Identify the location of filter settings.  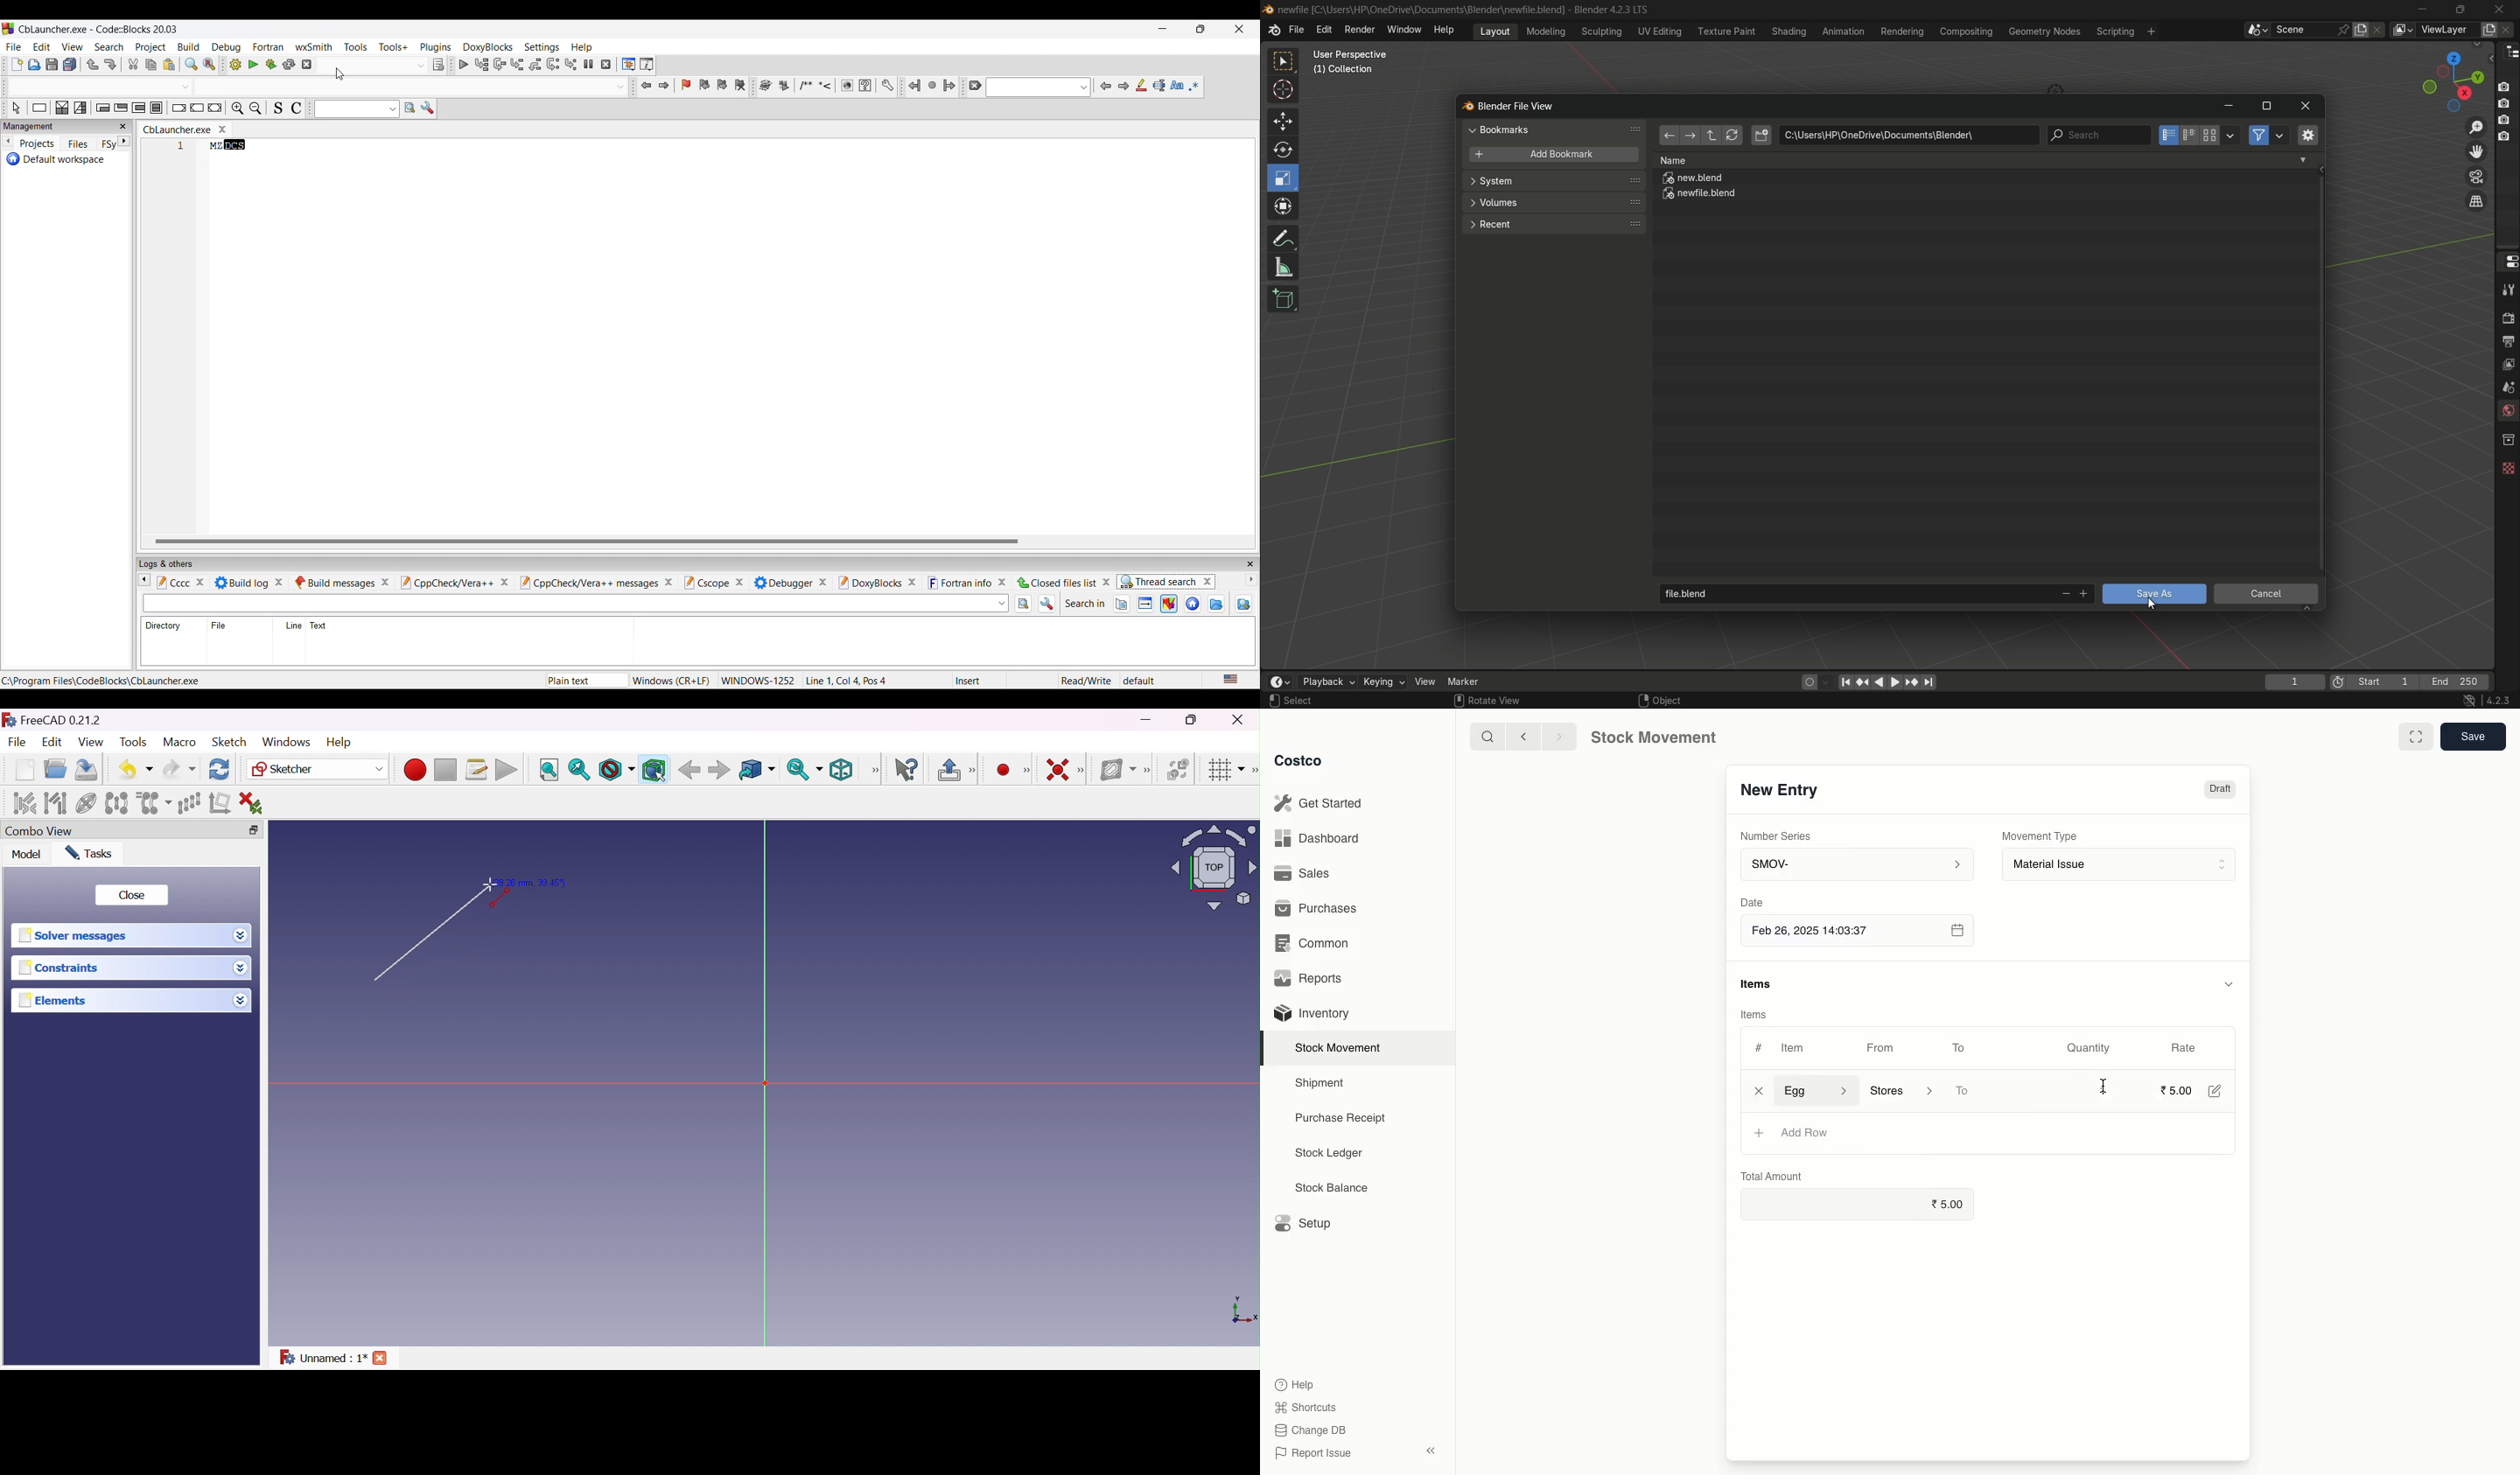
(2280, 135).